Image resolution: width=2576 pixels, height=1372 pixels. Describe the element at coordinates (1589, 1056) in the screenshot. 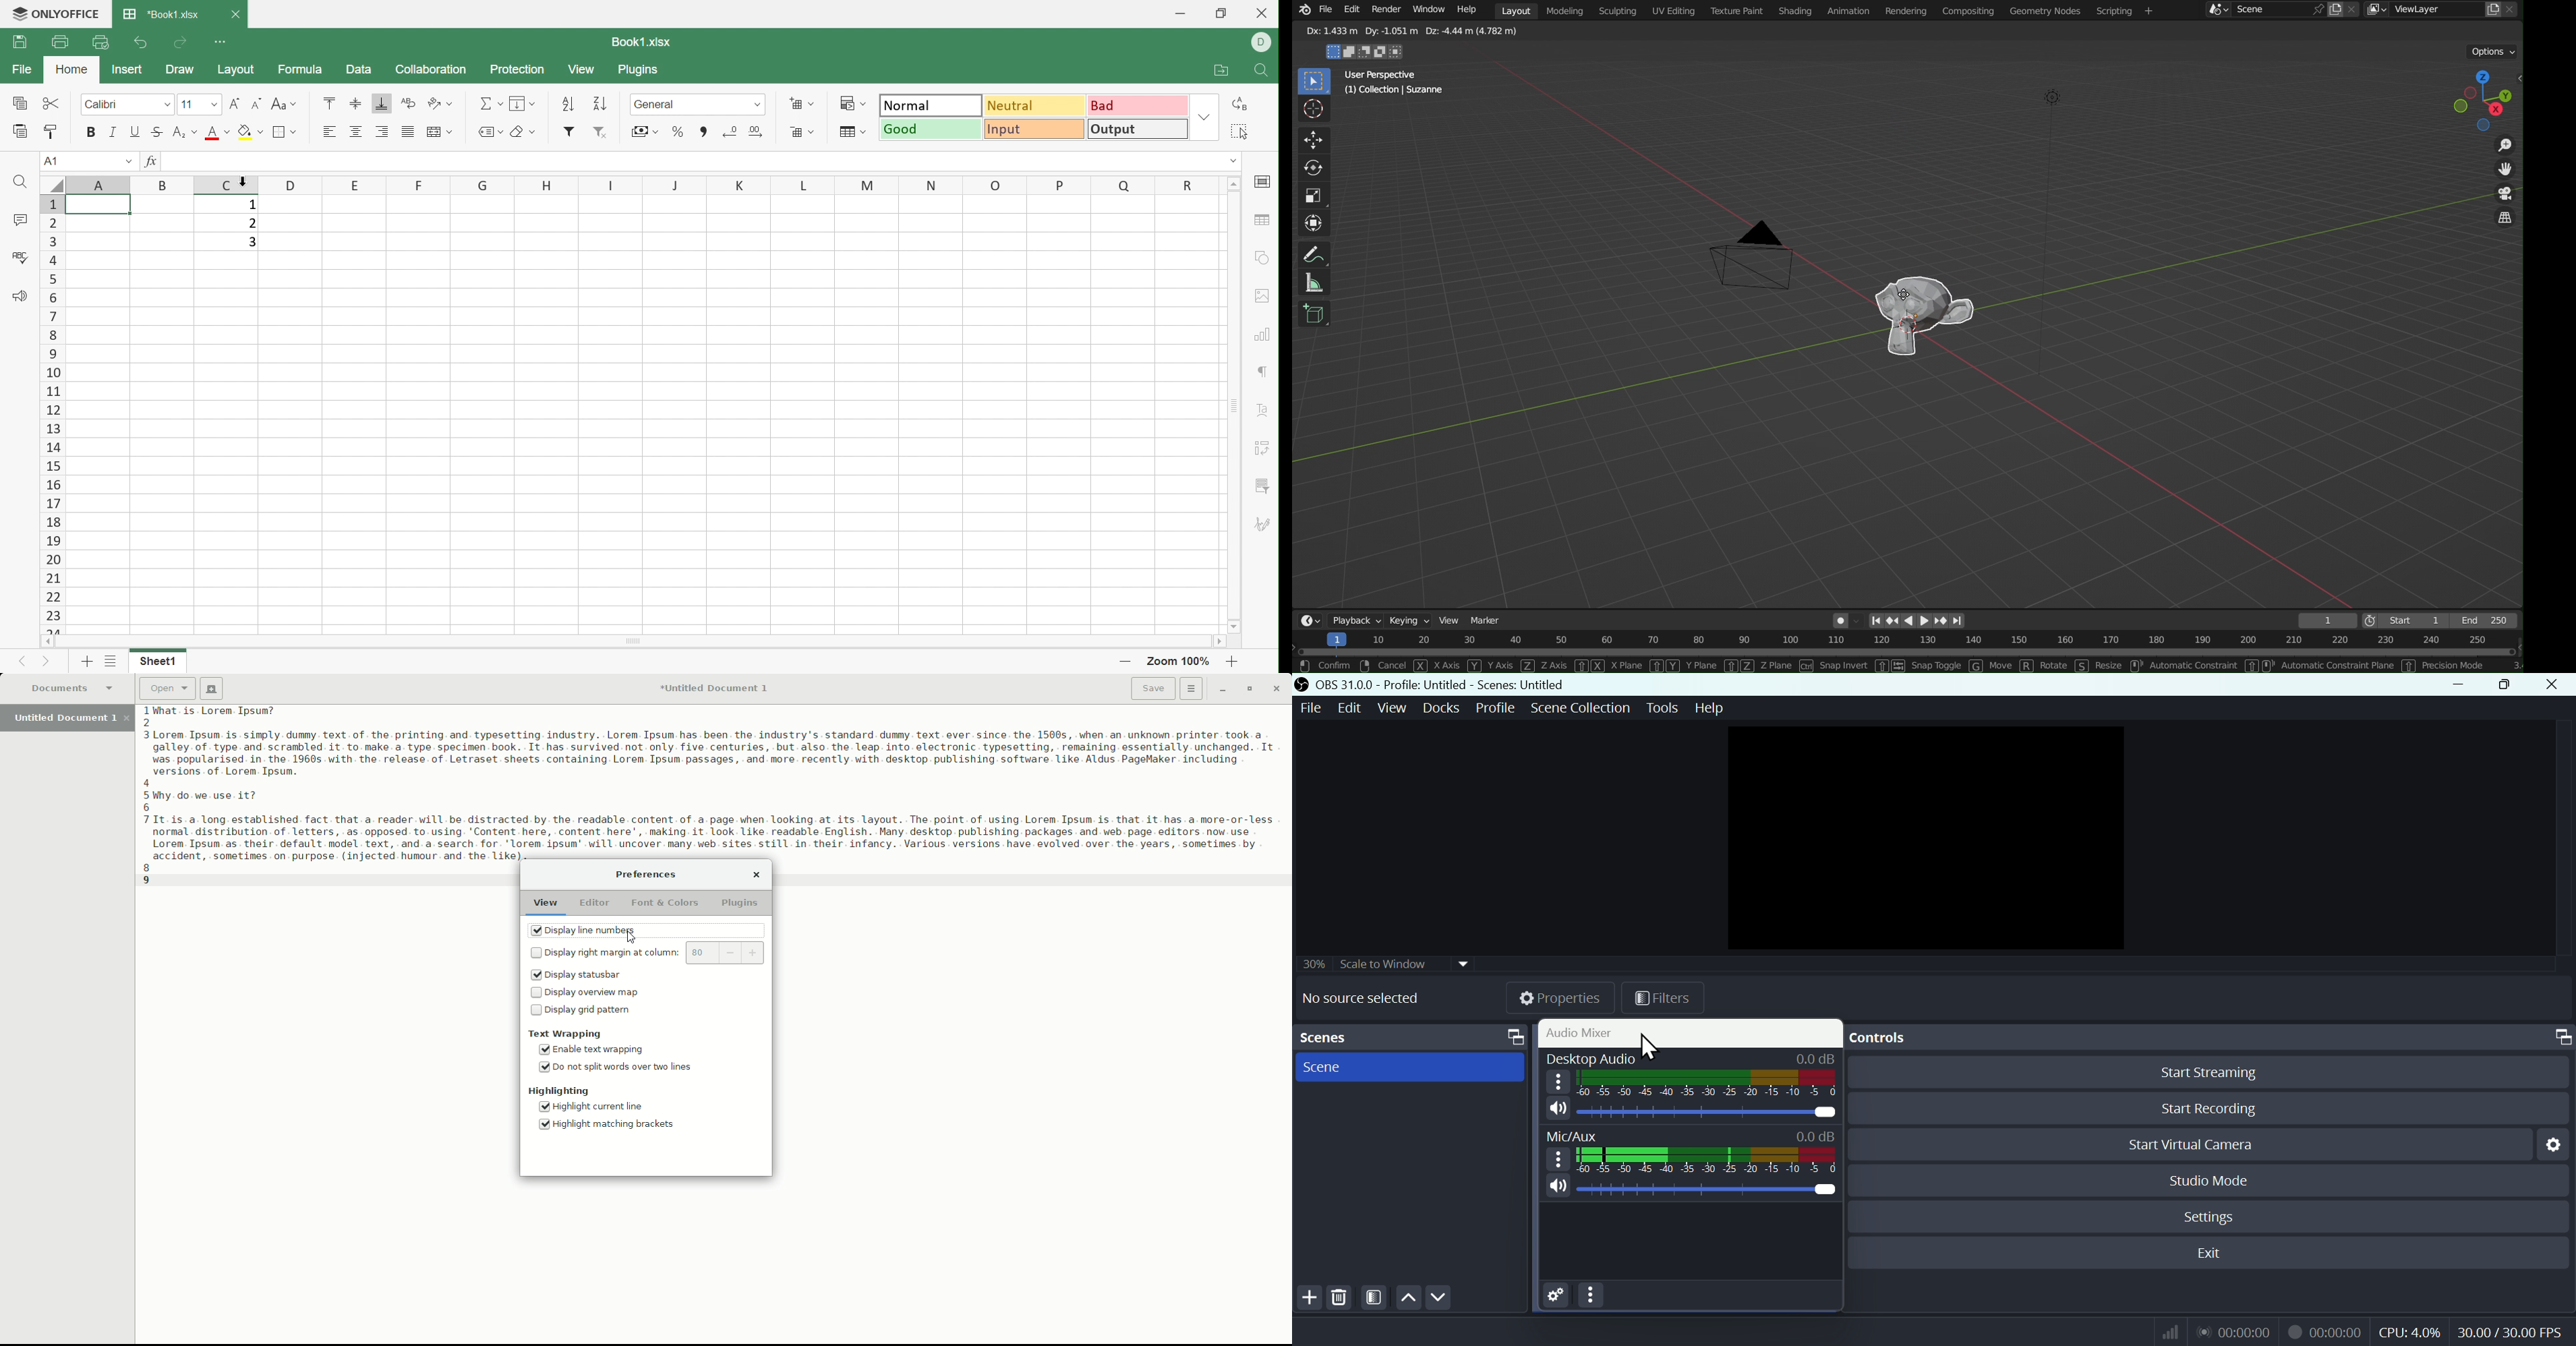

I see `Desktop audio` at that location.